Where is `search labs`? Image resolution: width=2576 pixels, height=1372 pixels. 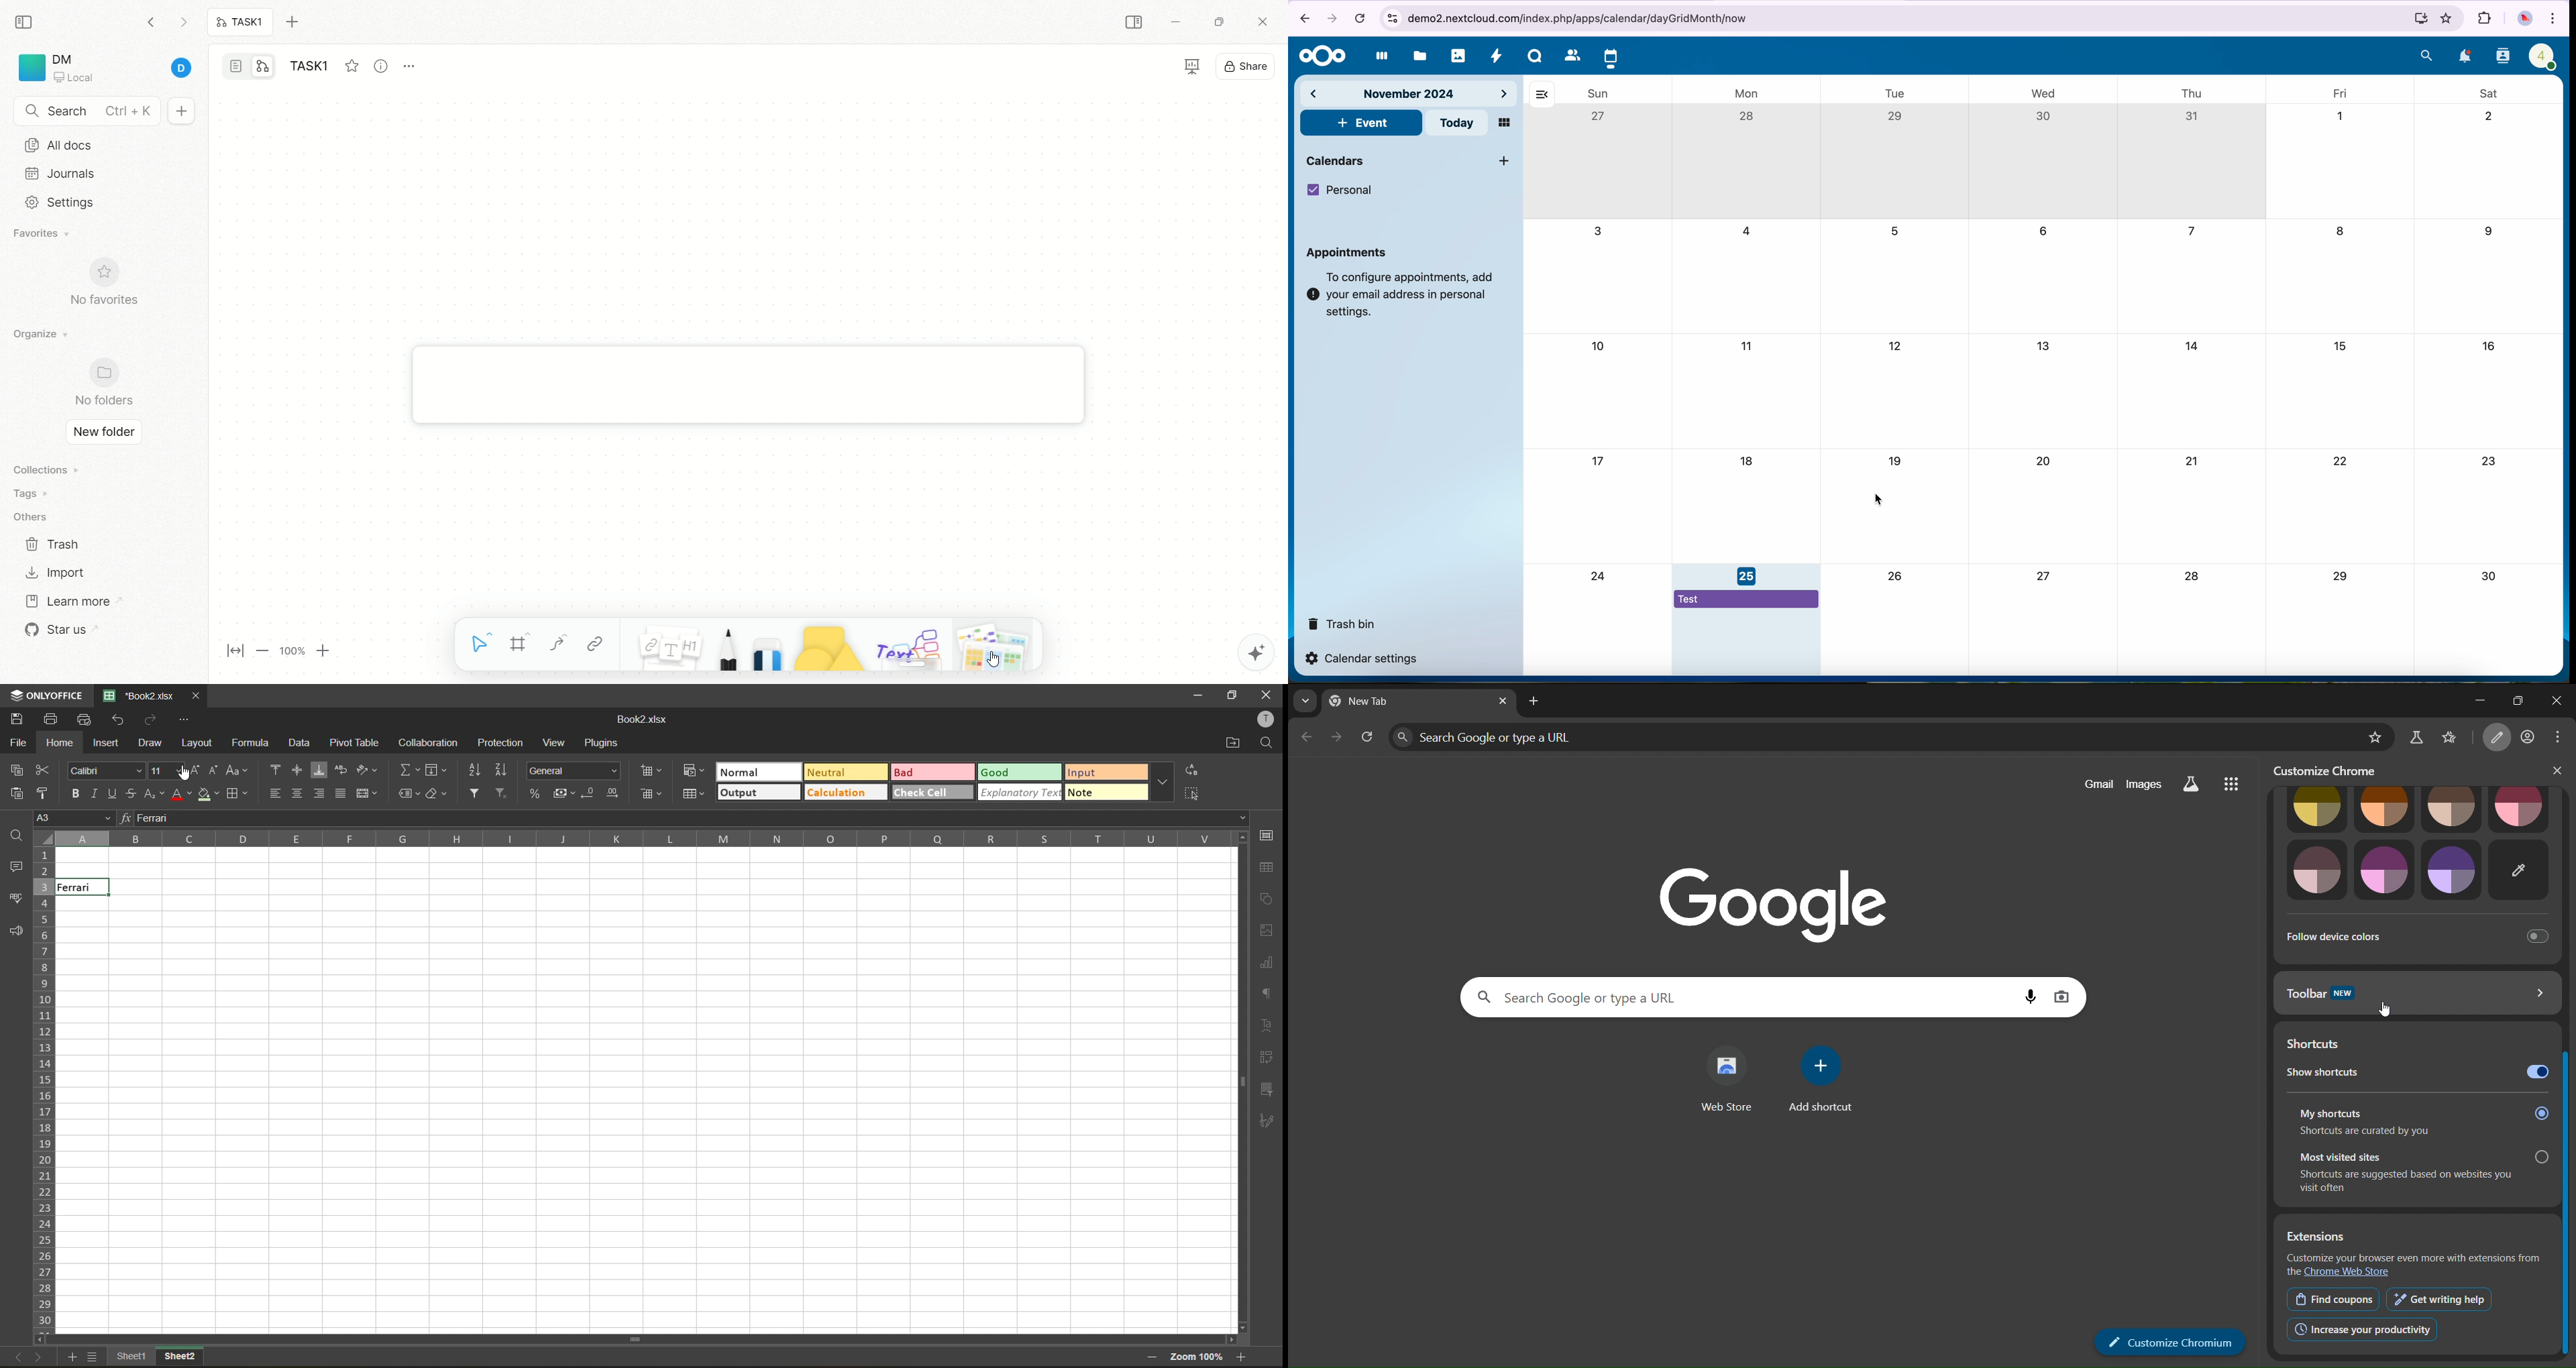 search labs is located at coordinates (2416, 738).